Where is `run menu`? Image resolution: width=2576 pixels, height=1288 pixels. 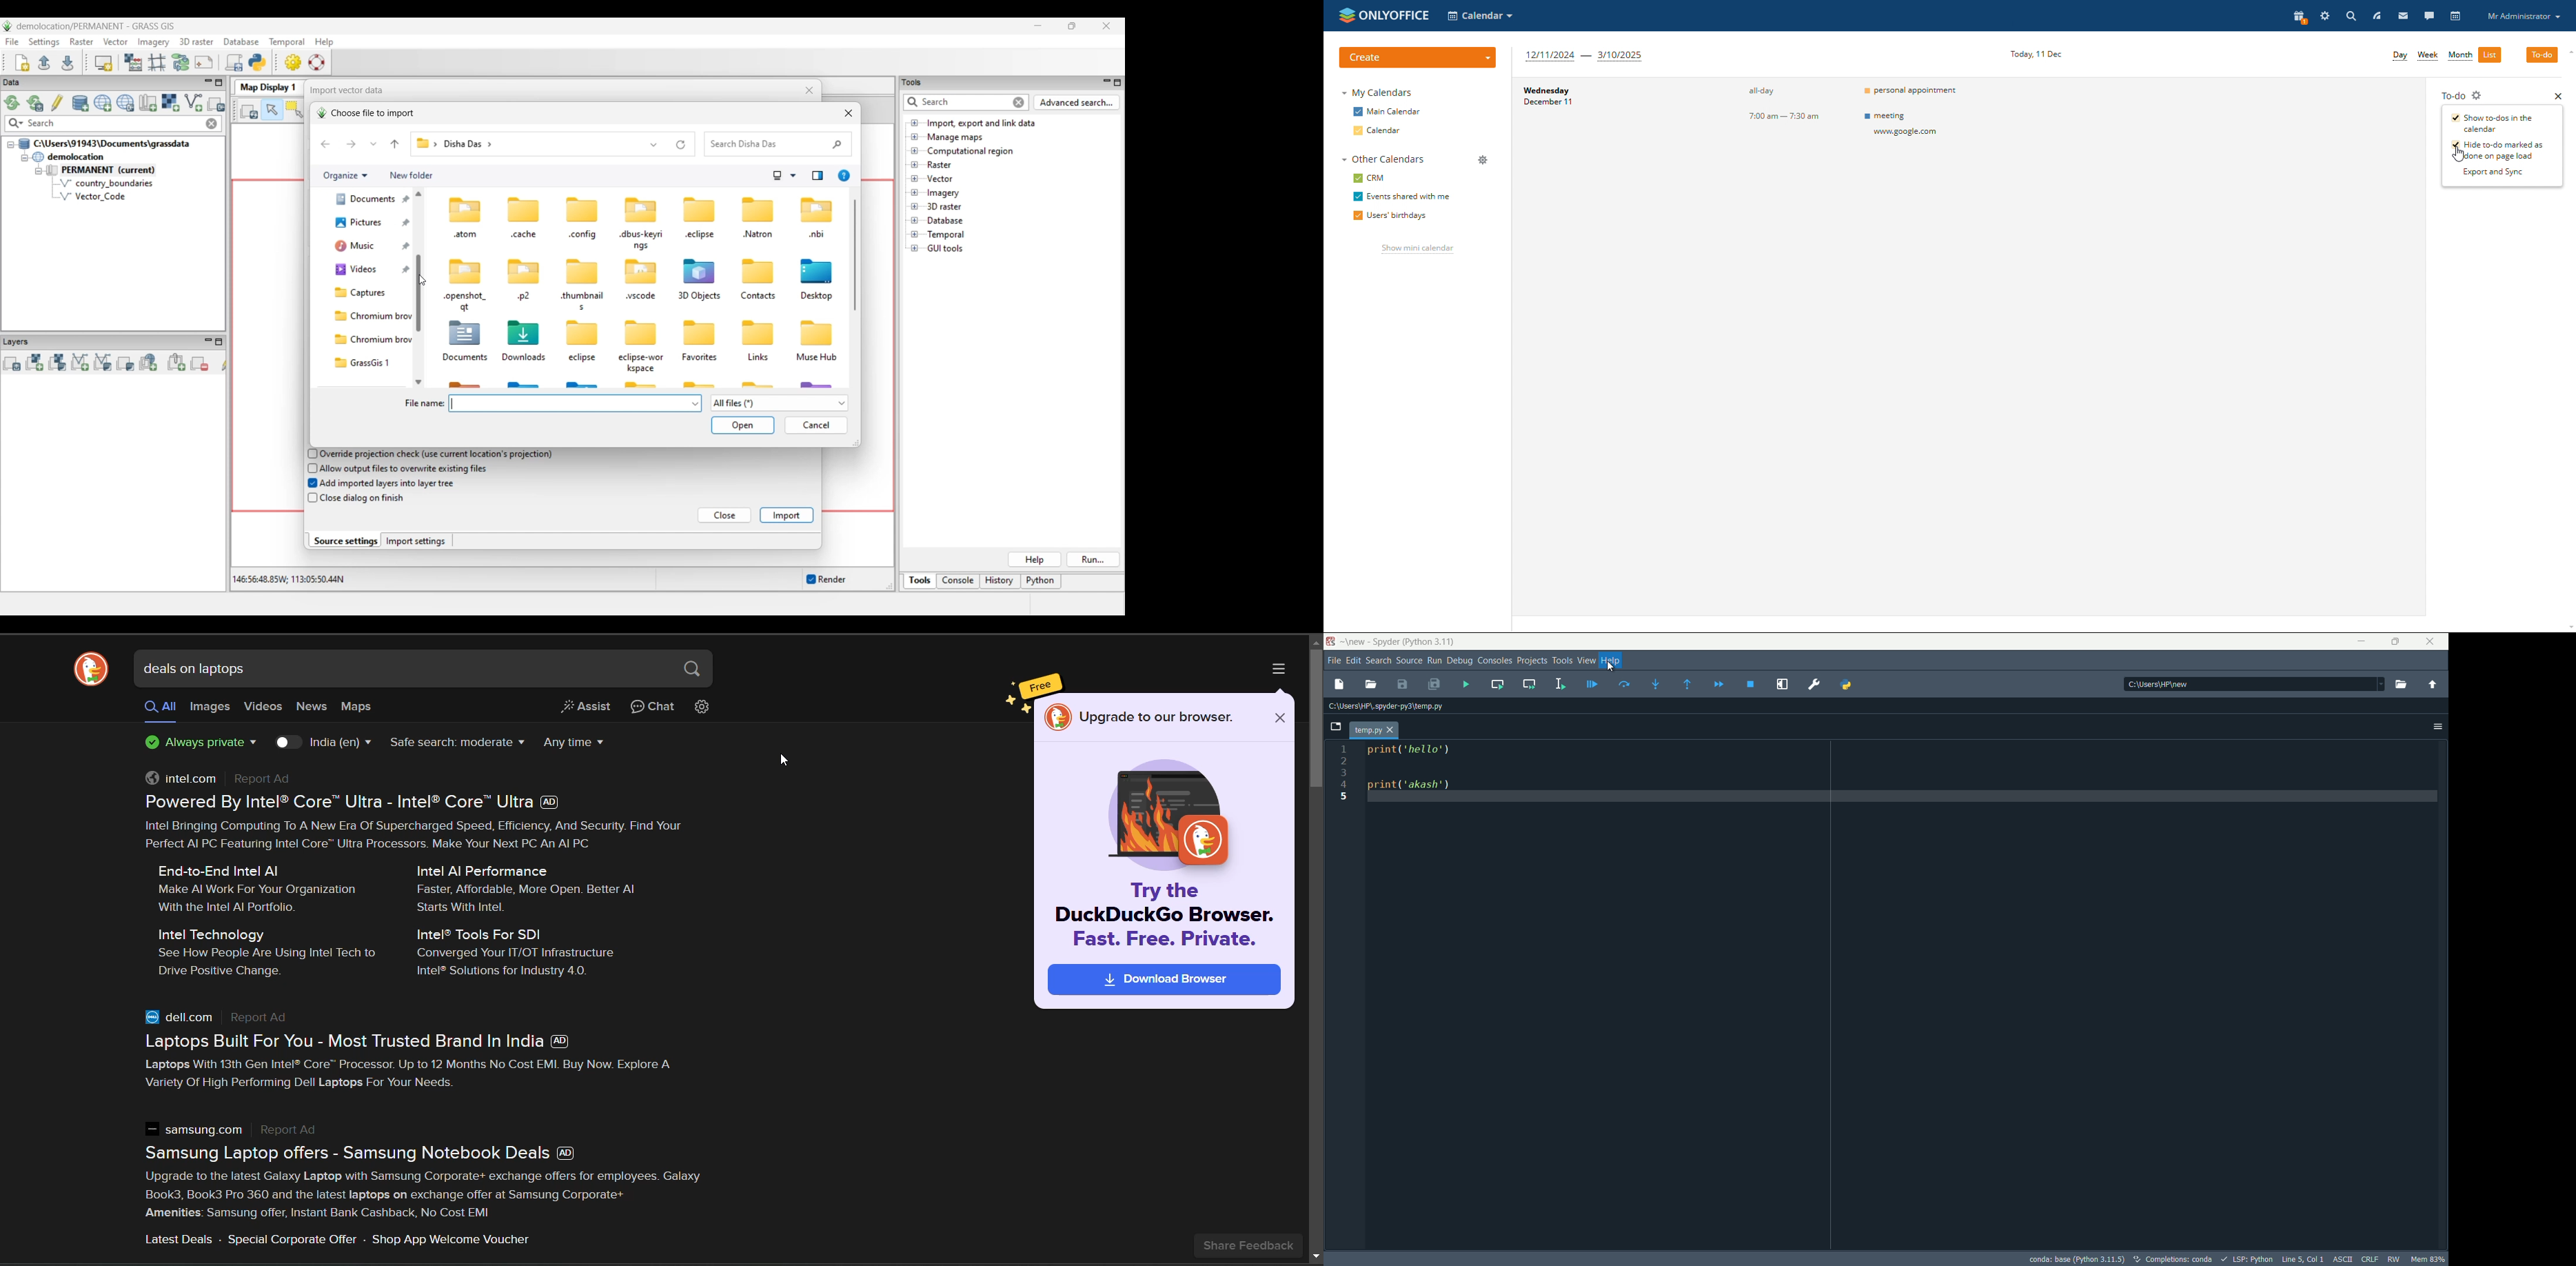 run menu is located at coordinates (1434, 661).